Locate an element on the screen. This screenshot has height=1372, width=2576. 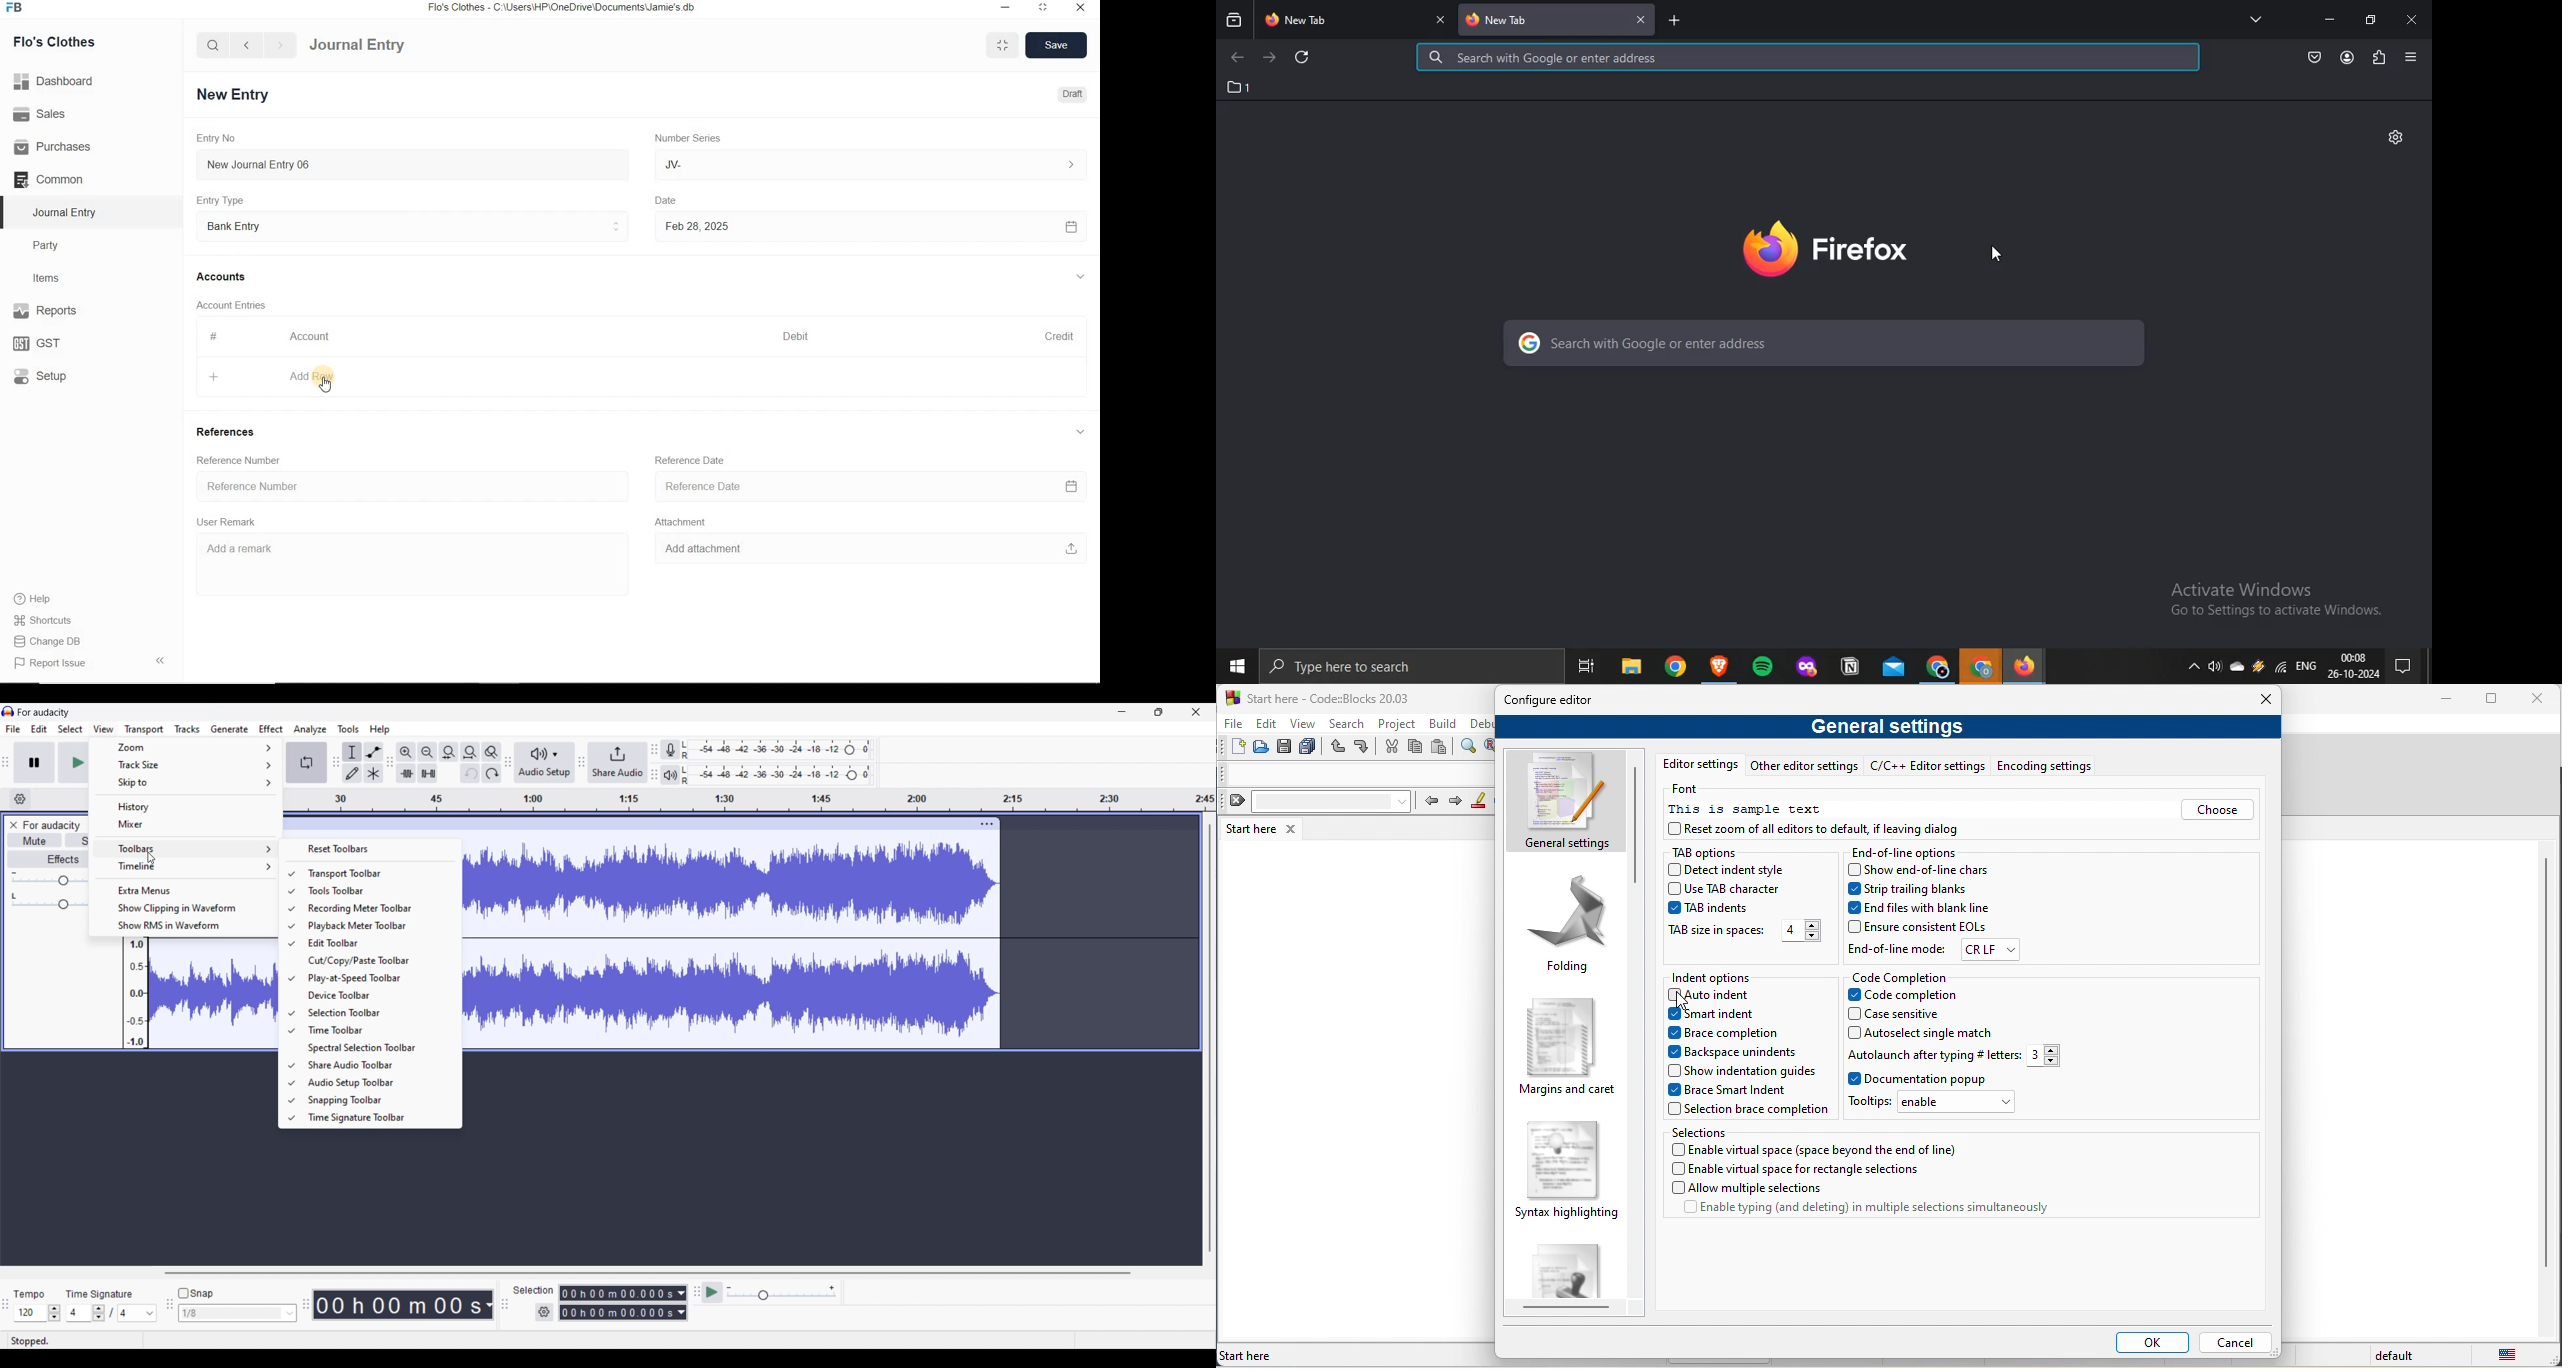
brace smart indent is located at coordinates (1734, 1090).